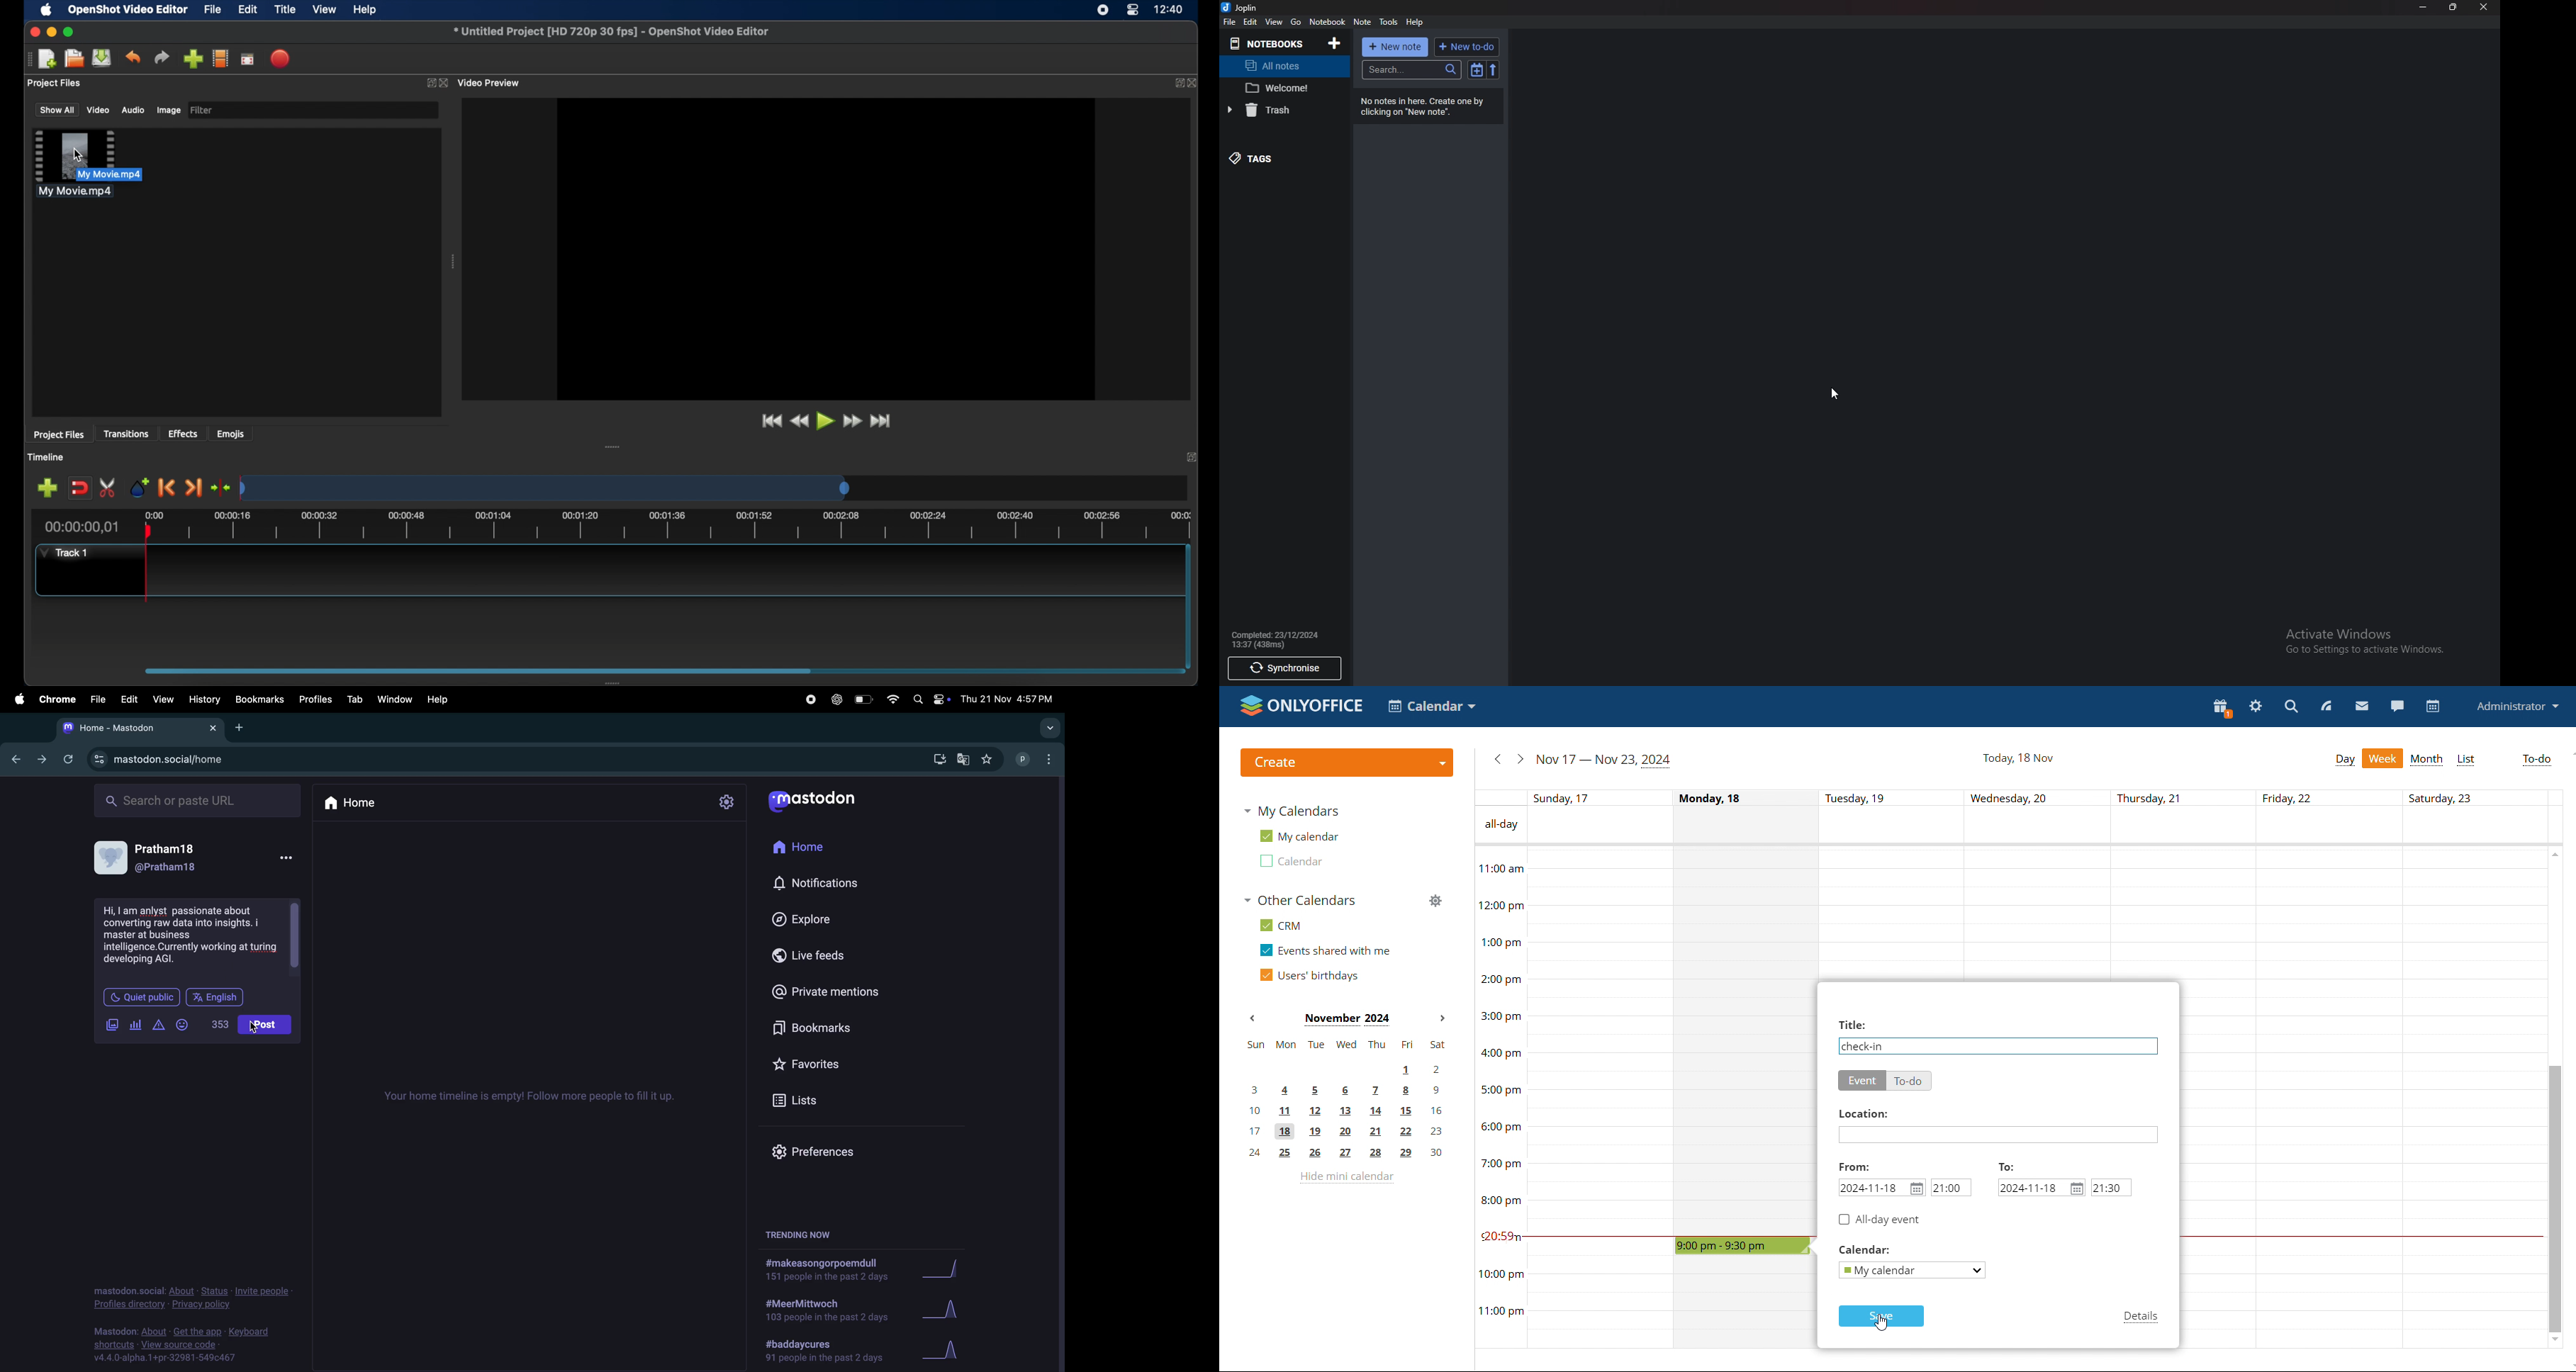 Image resolution: width=2576 pixels, height=1372 pixels. I want to click on enable razor, so click(109, 487).